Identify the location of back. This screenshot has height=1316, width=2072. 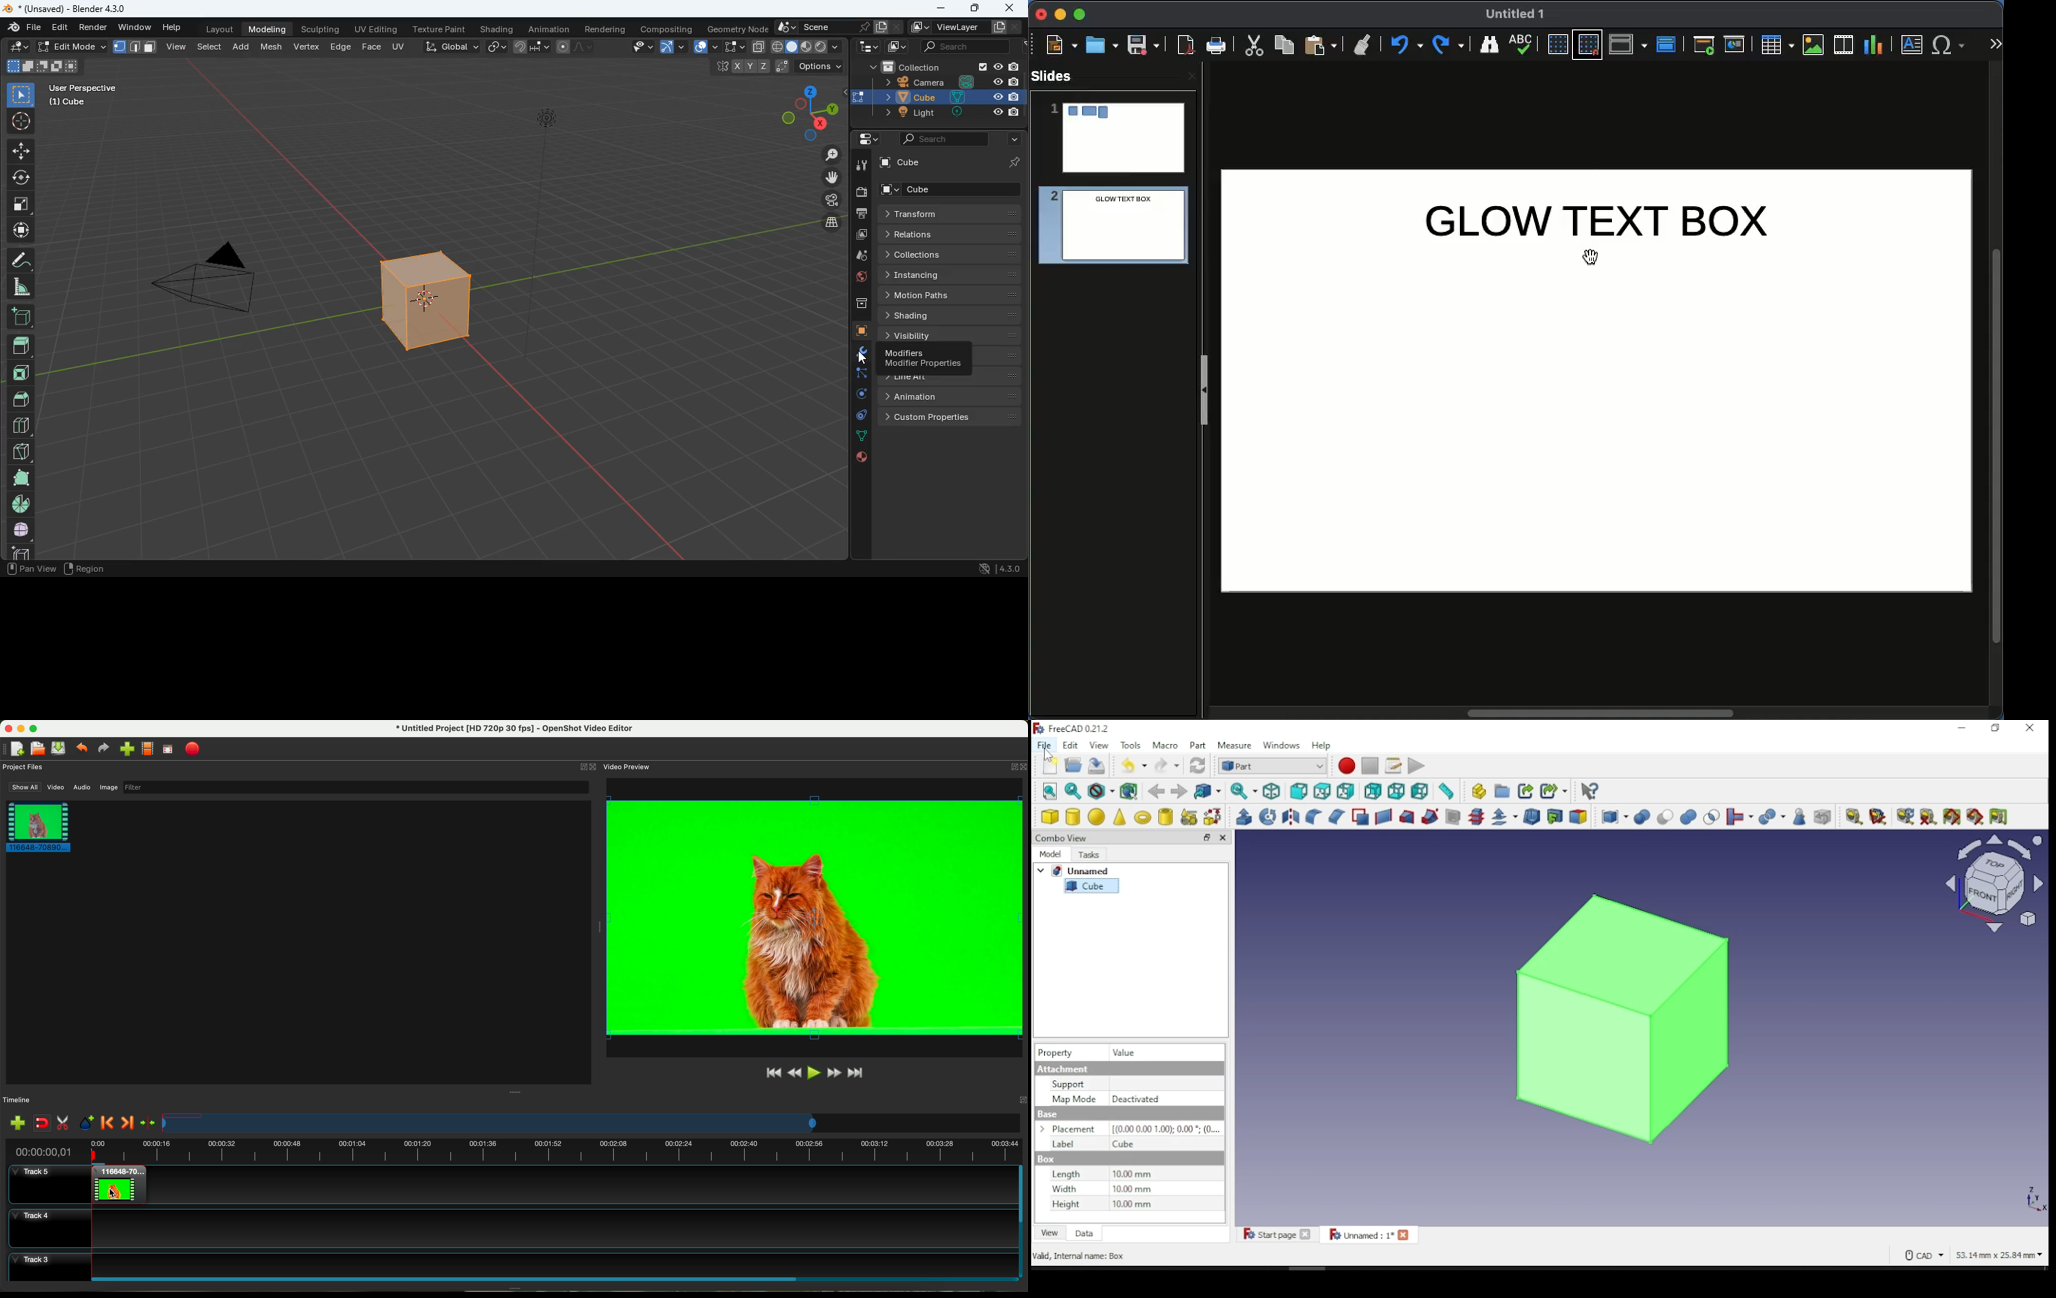
(1156, 791).